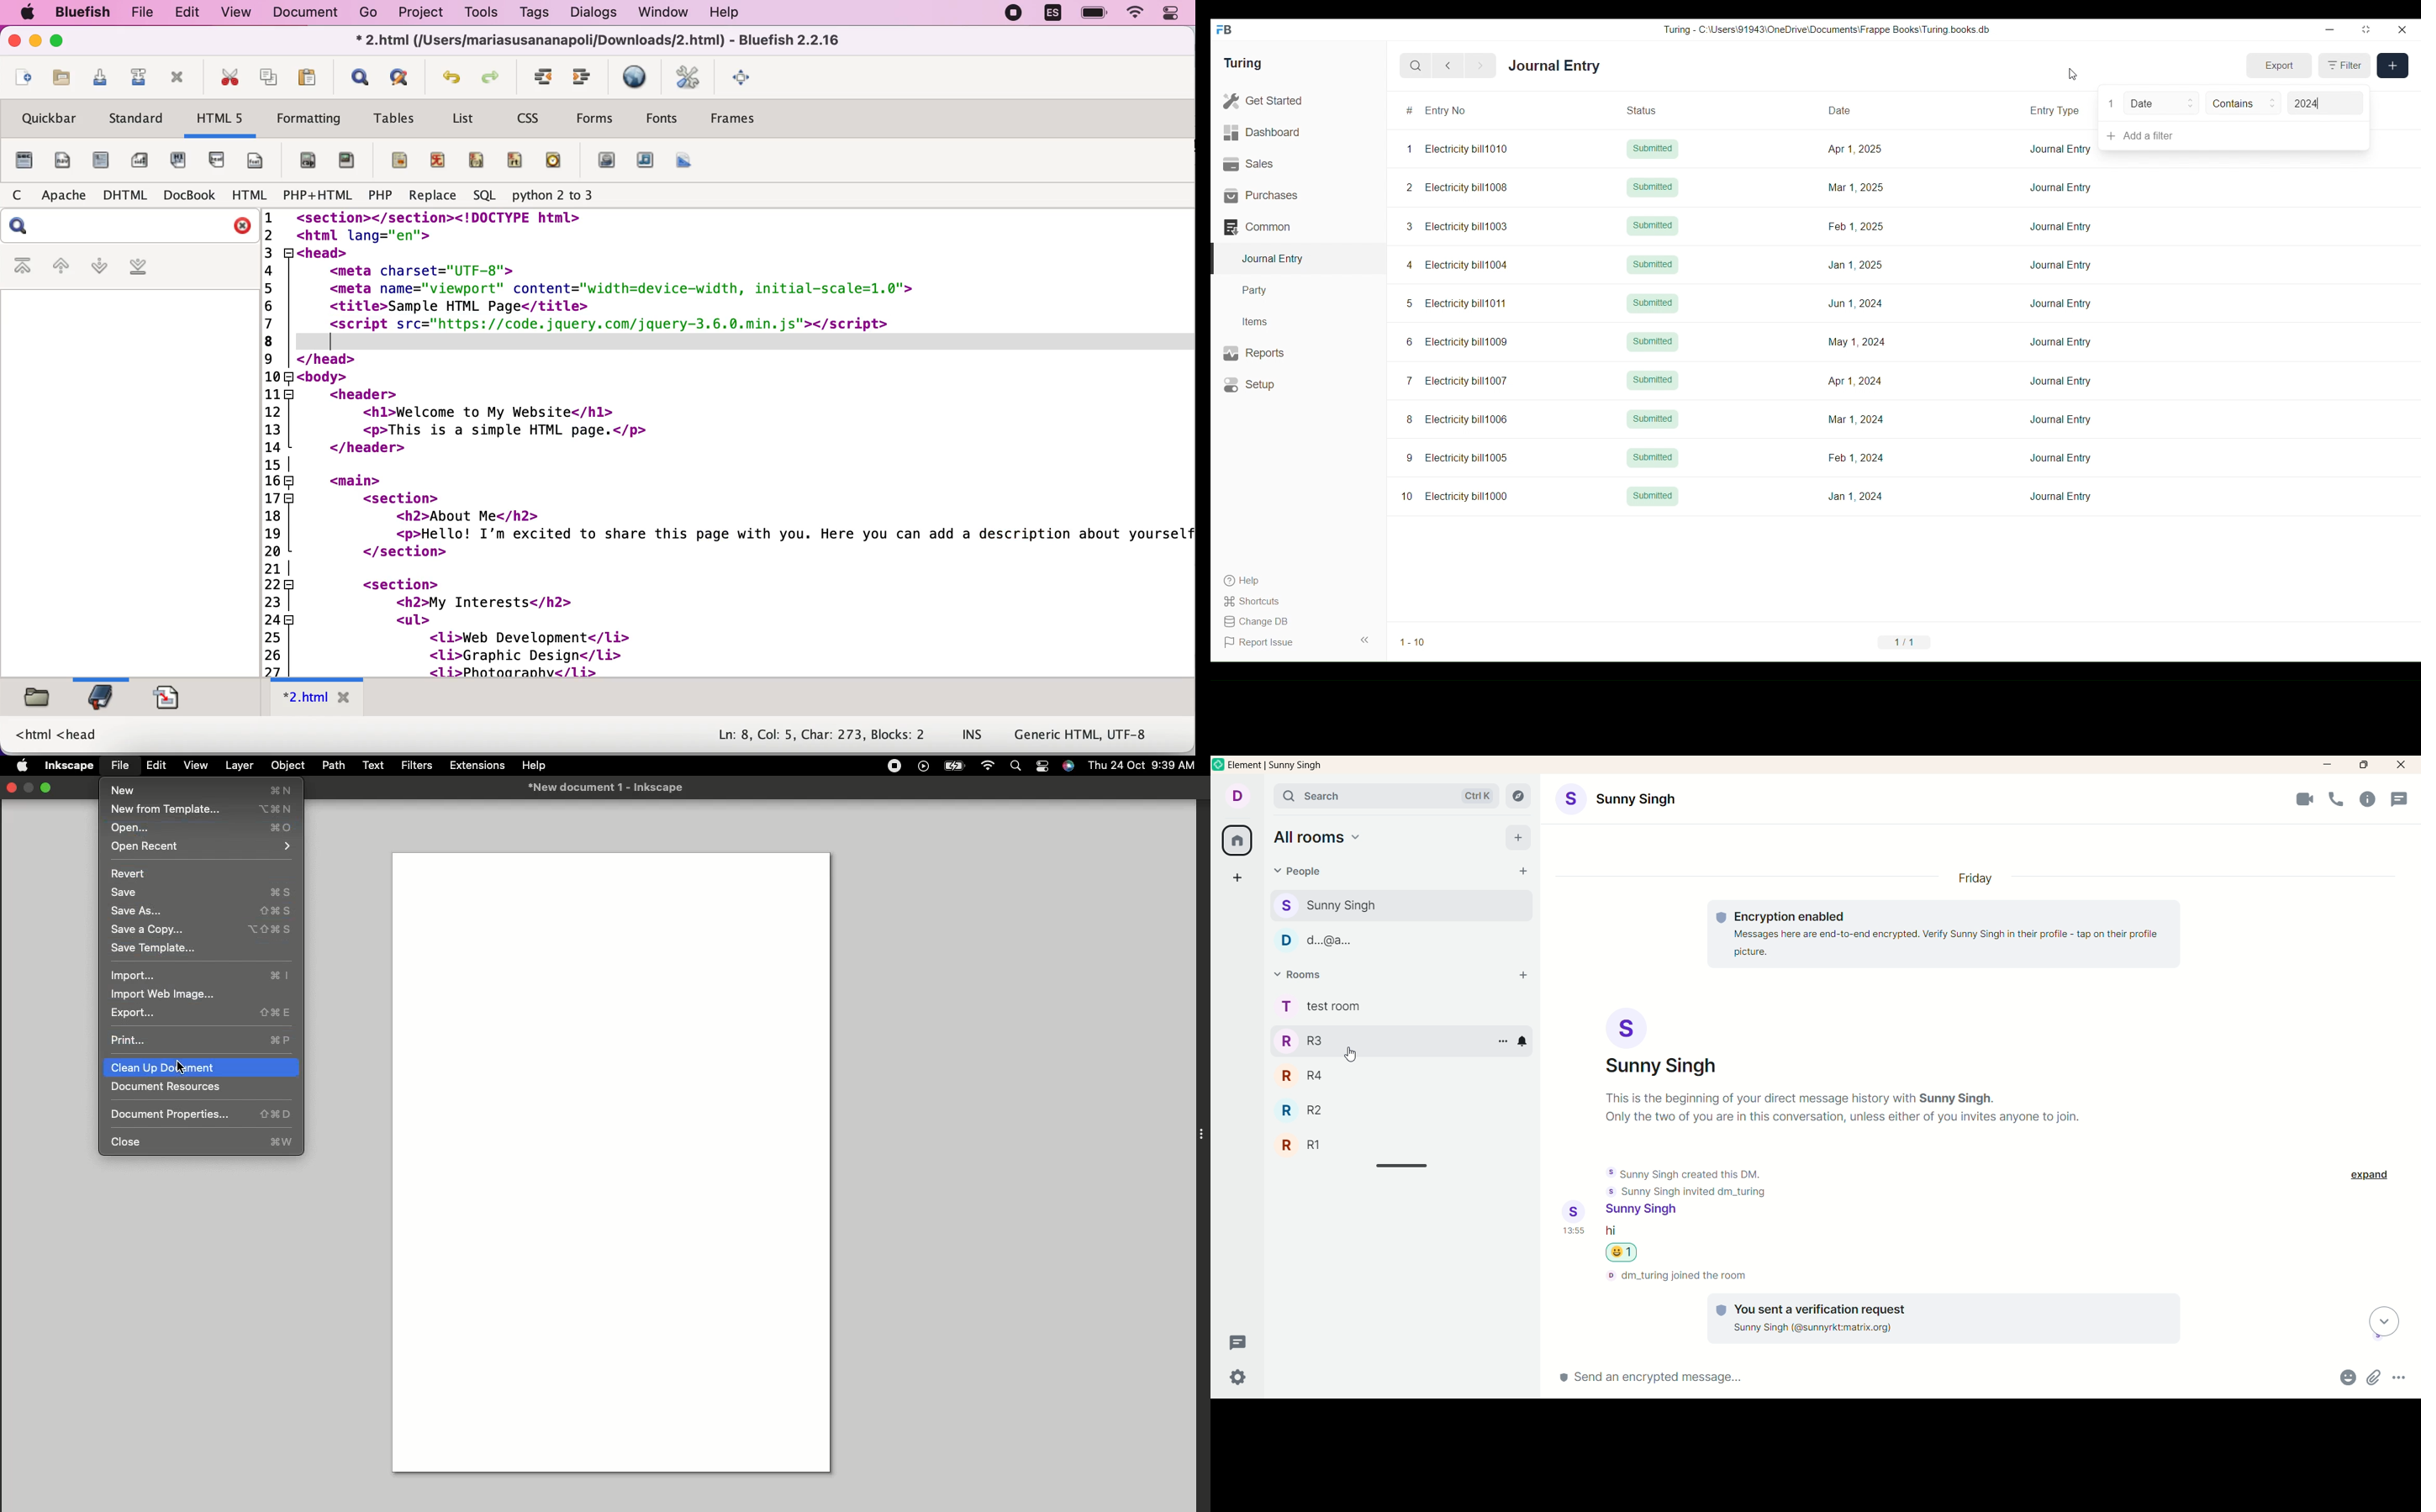 The height and width of the screenshot is (1512, 2436). I want to click on minimise, so click(29, 788).